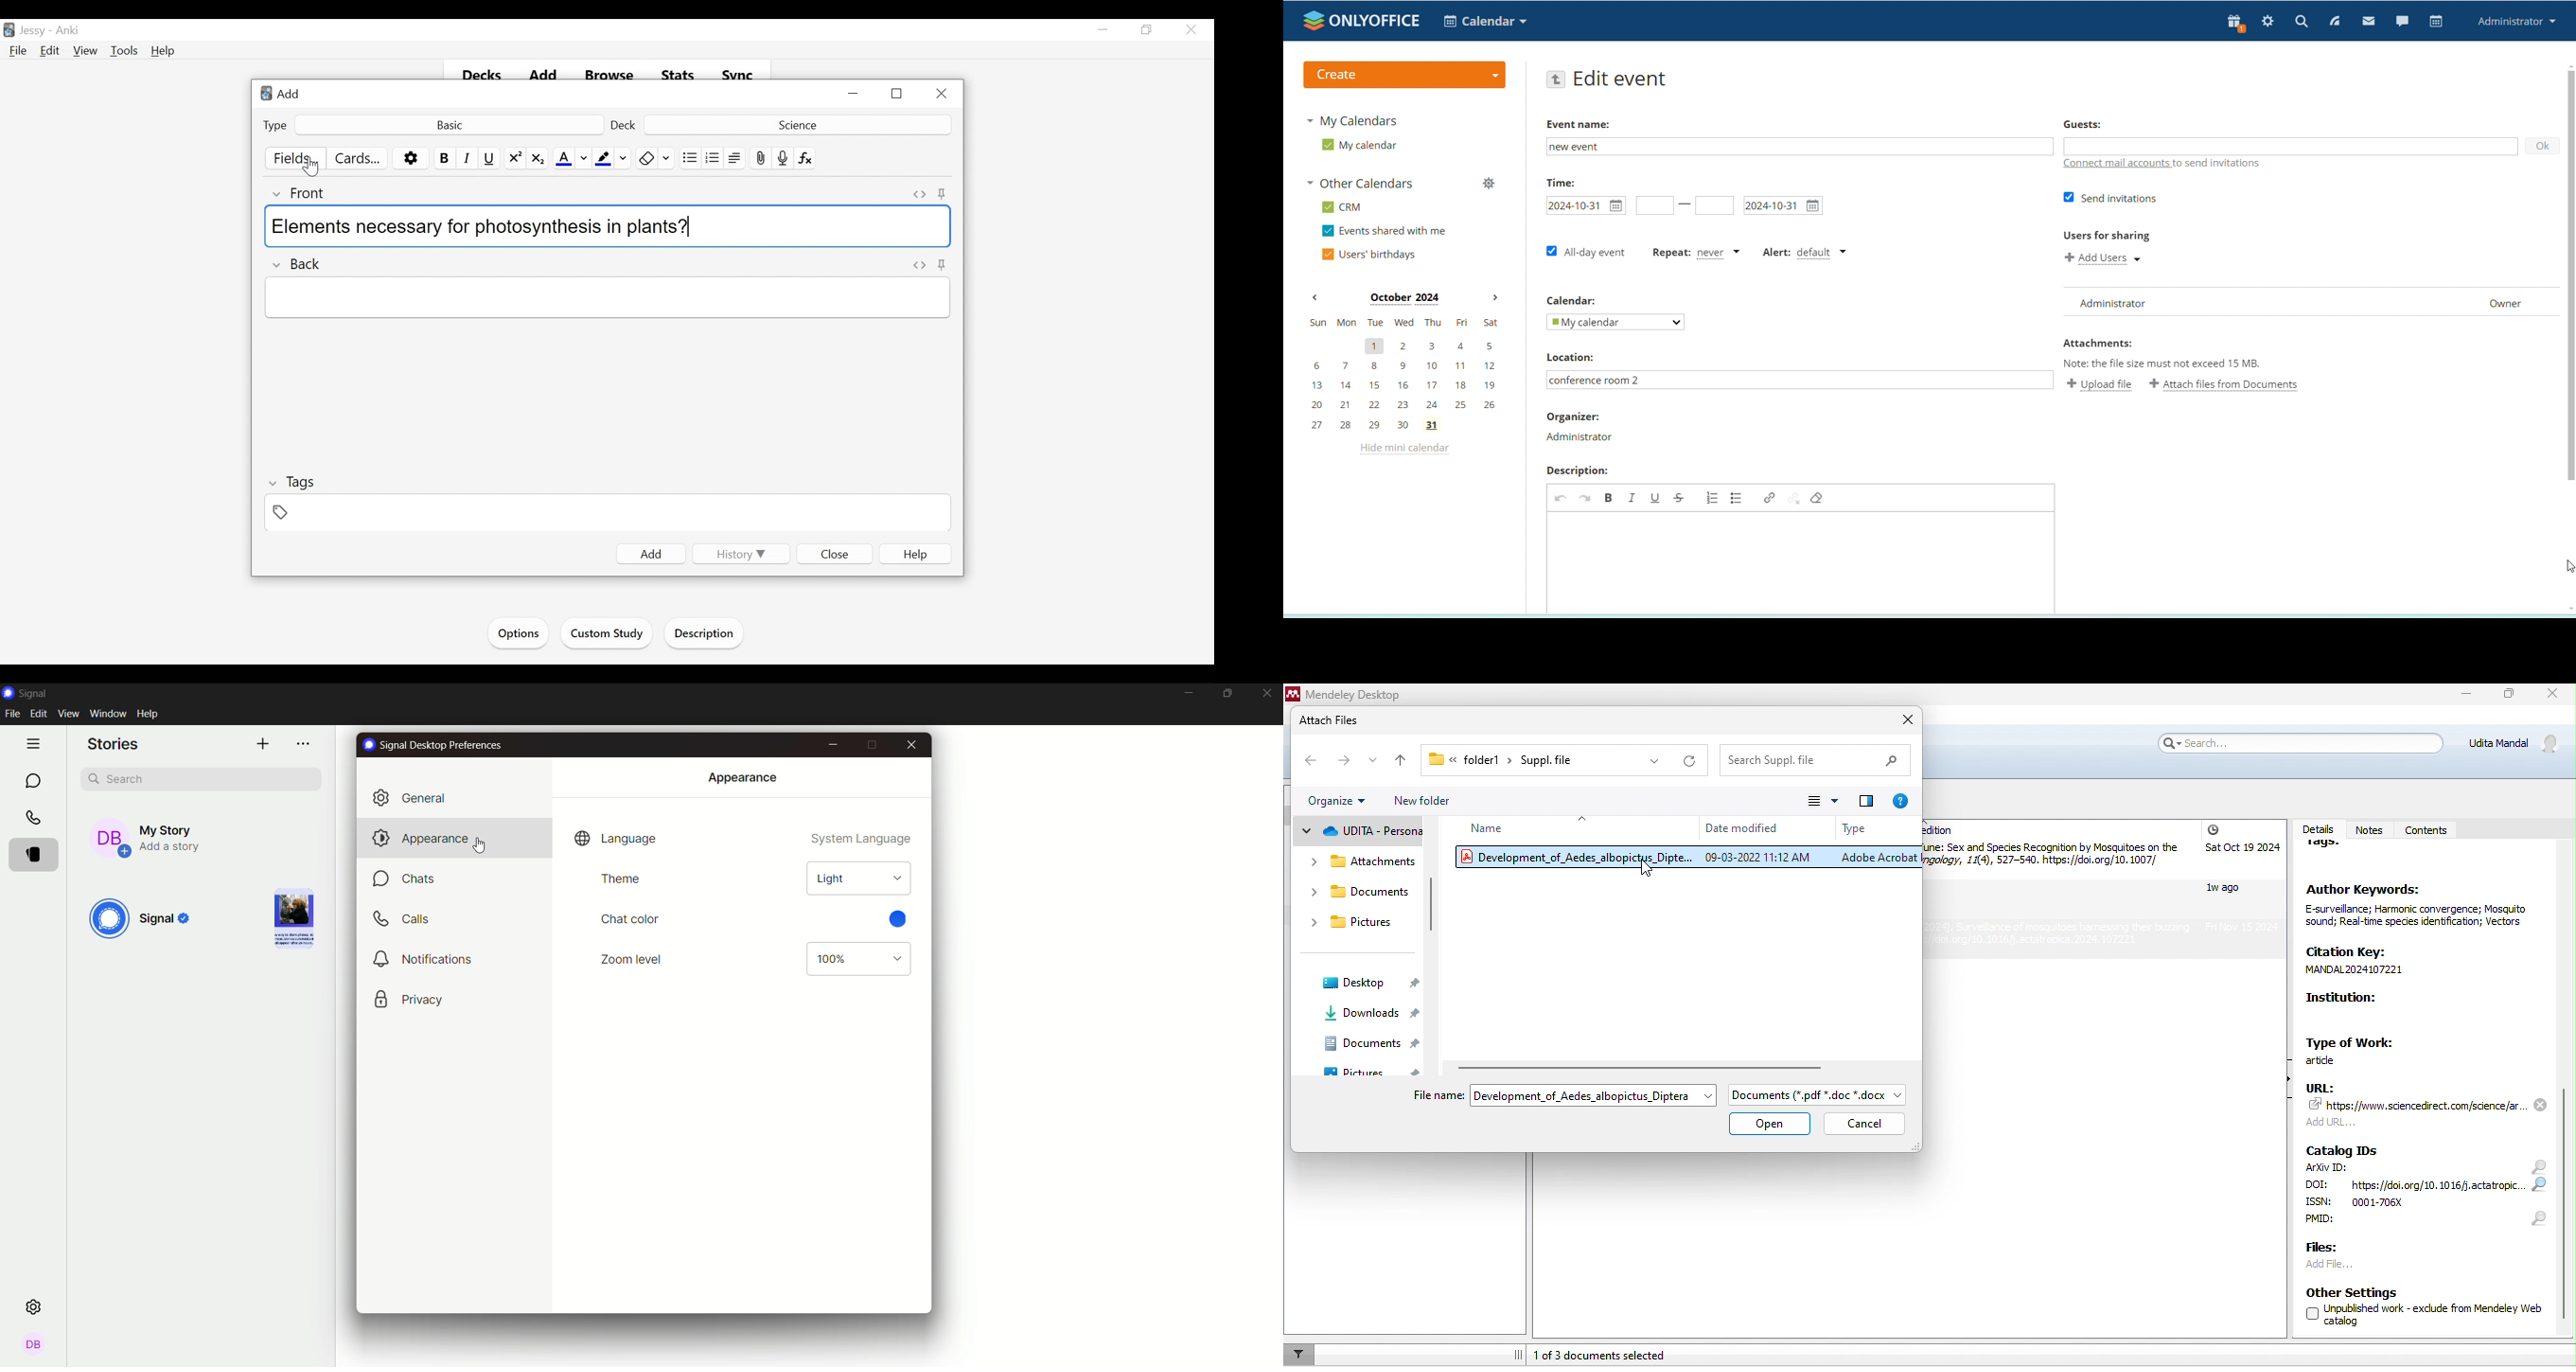 This screenshot has width=2576, height=1372. What do you see at coordinates (284, 93) in the screenshot?
I see `Add` at bounding box center [284, 93].